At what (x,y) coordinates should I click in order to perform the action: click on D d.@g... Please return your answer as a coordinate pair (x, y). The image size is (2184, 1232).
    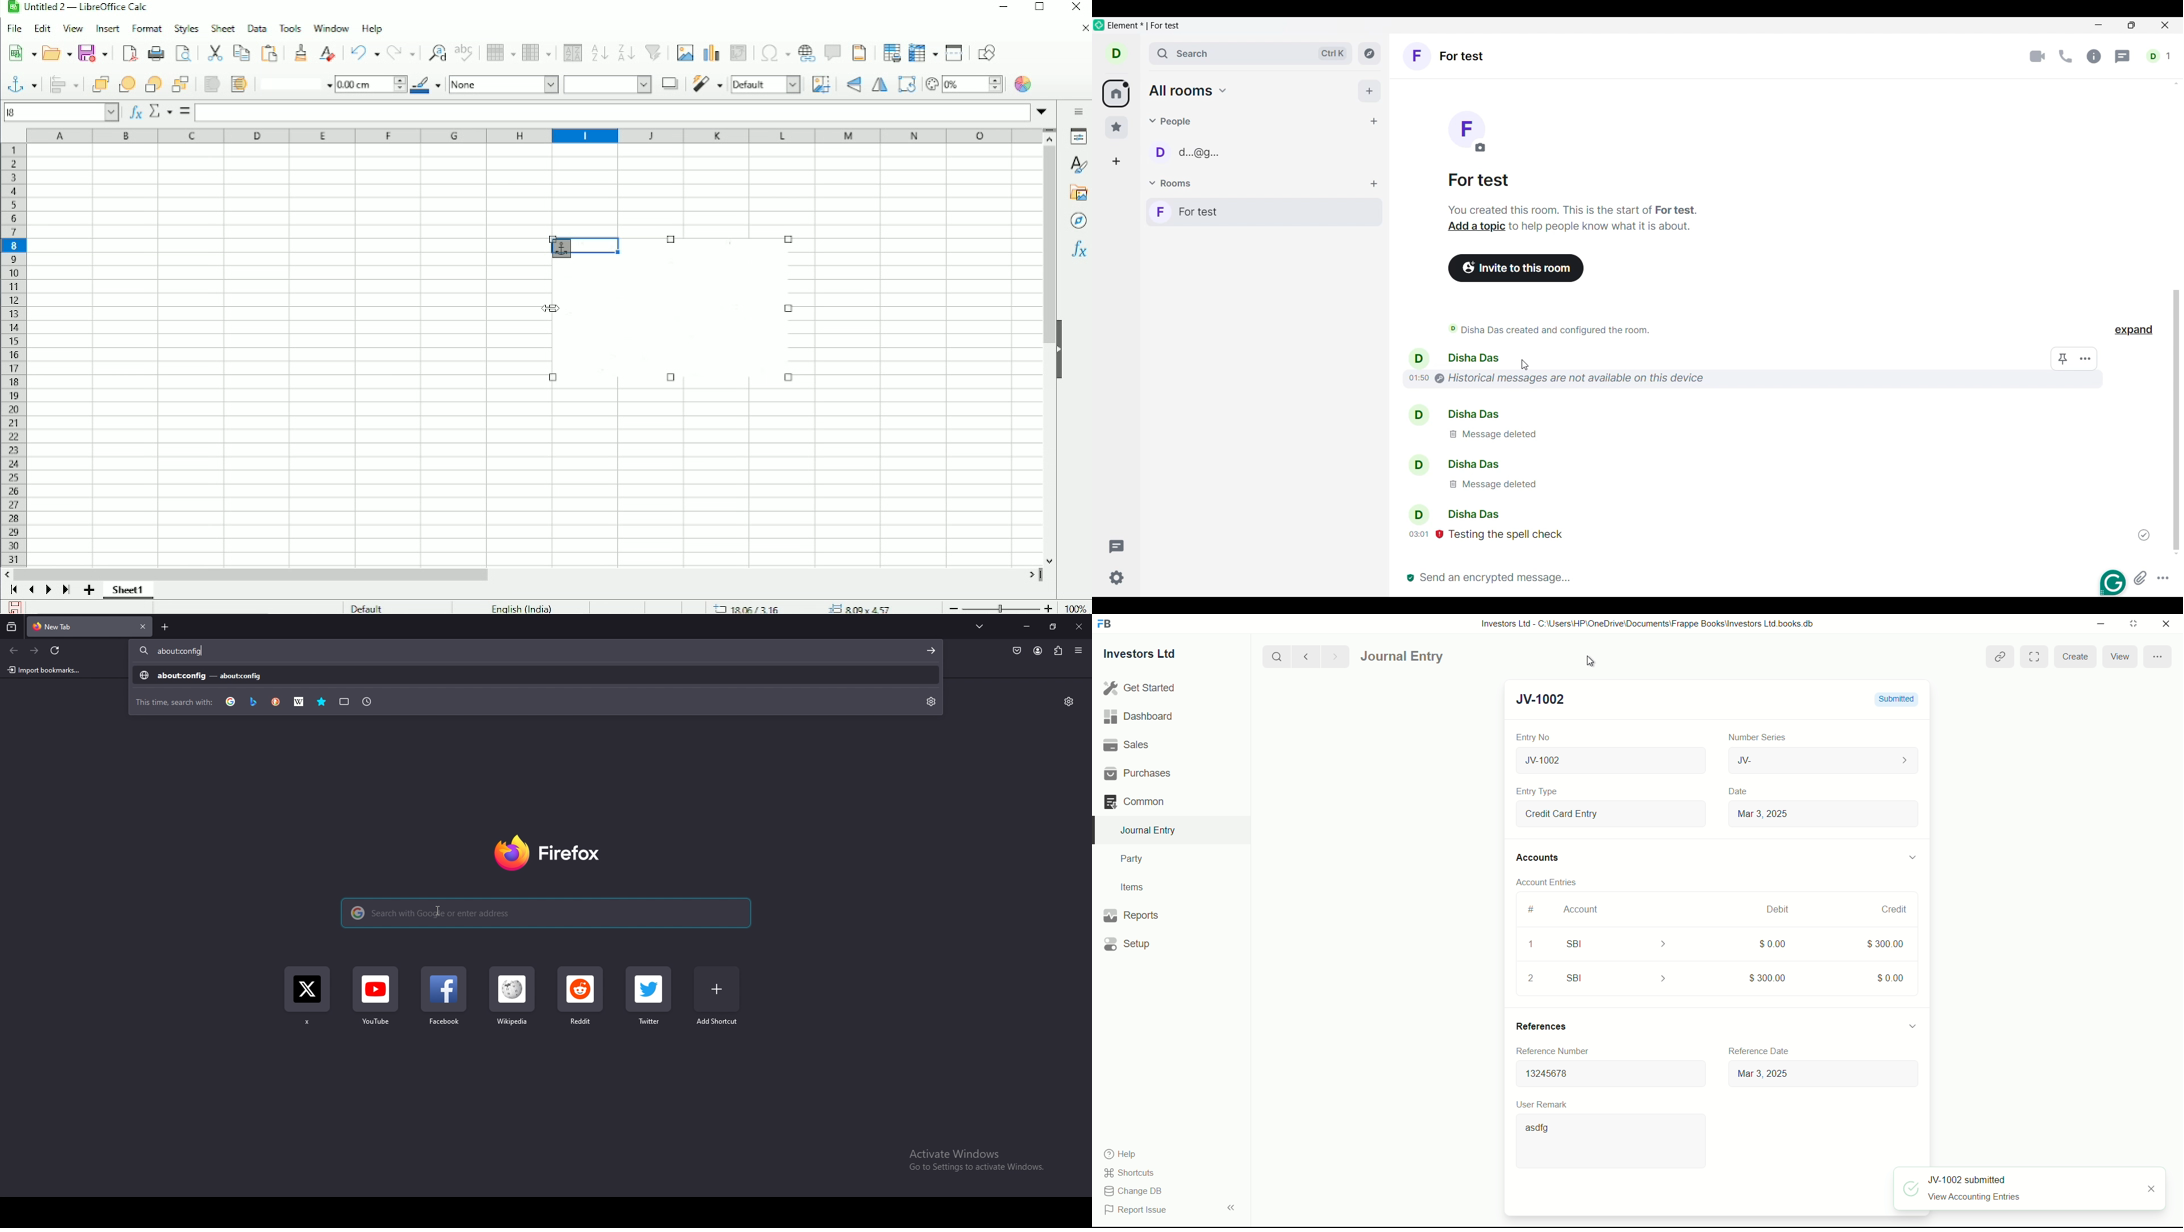
    Looking at the image, I should click on (1193, 157).